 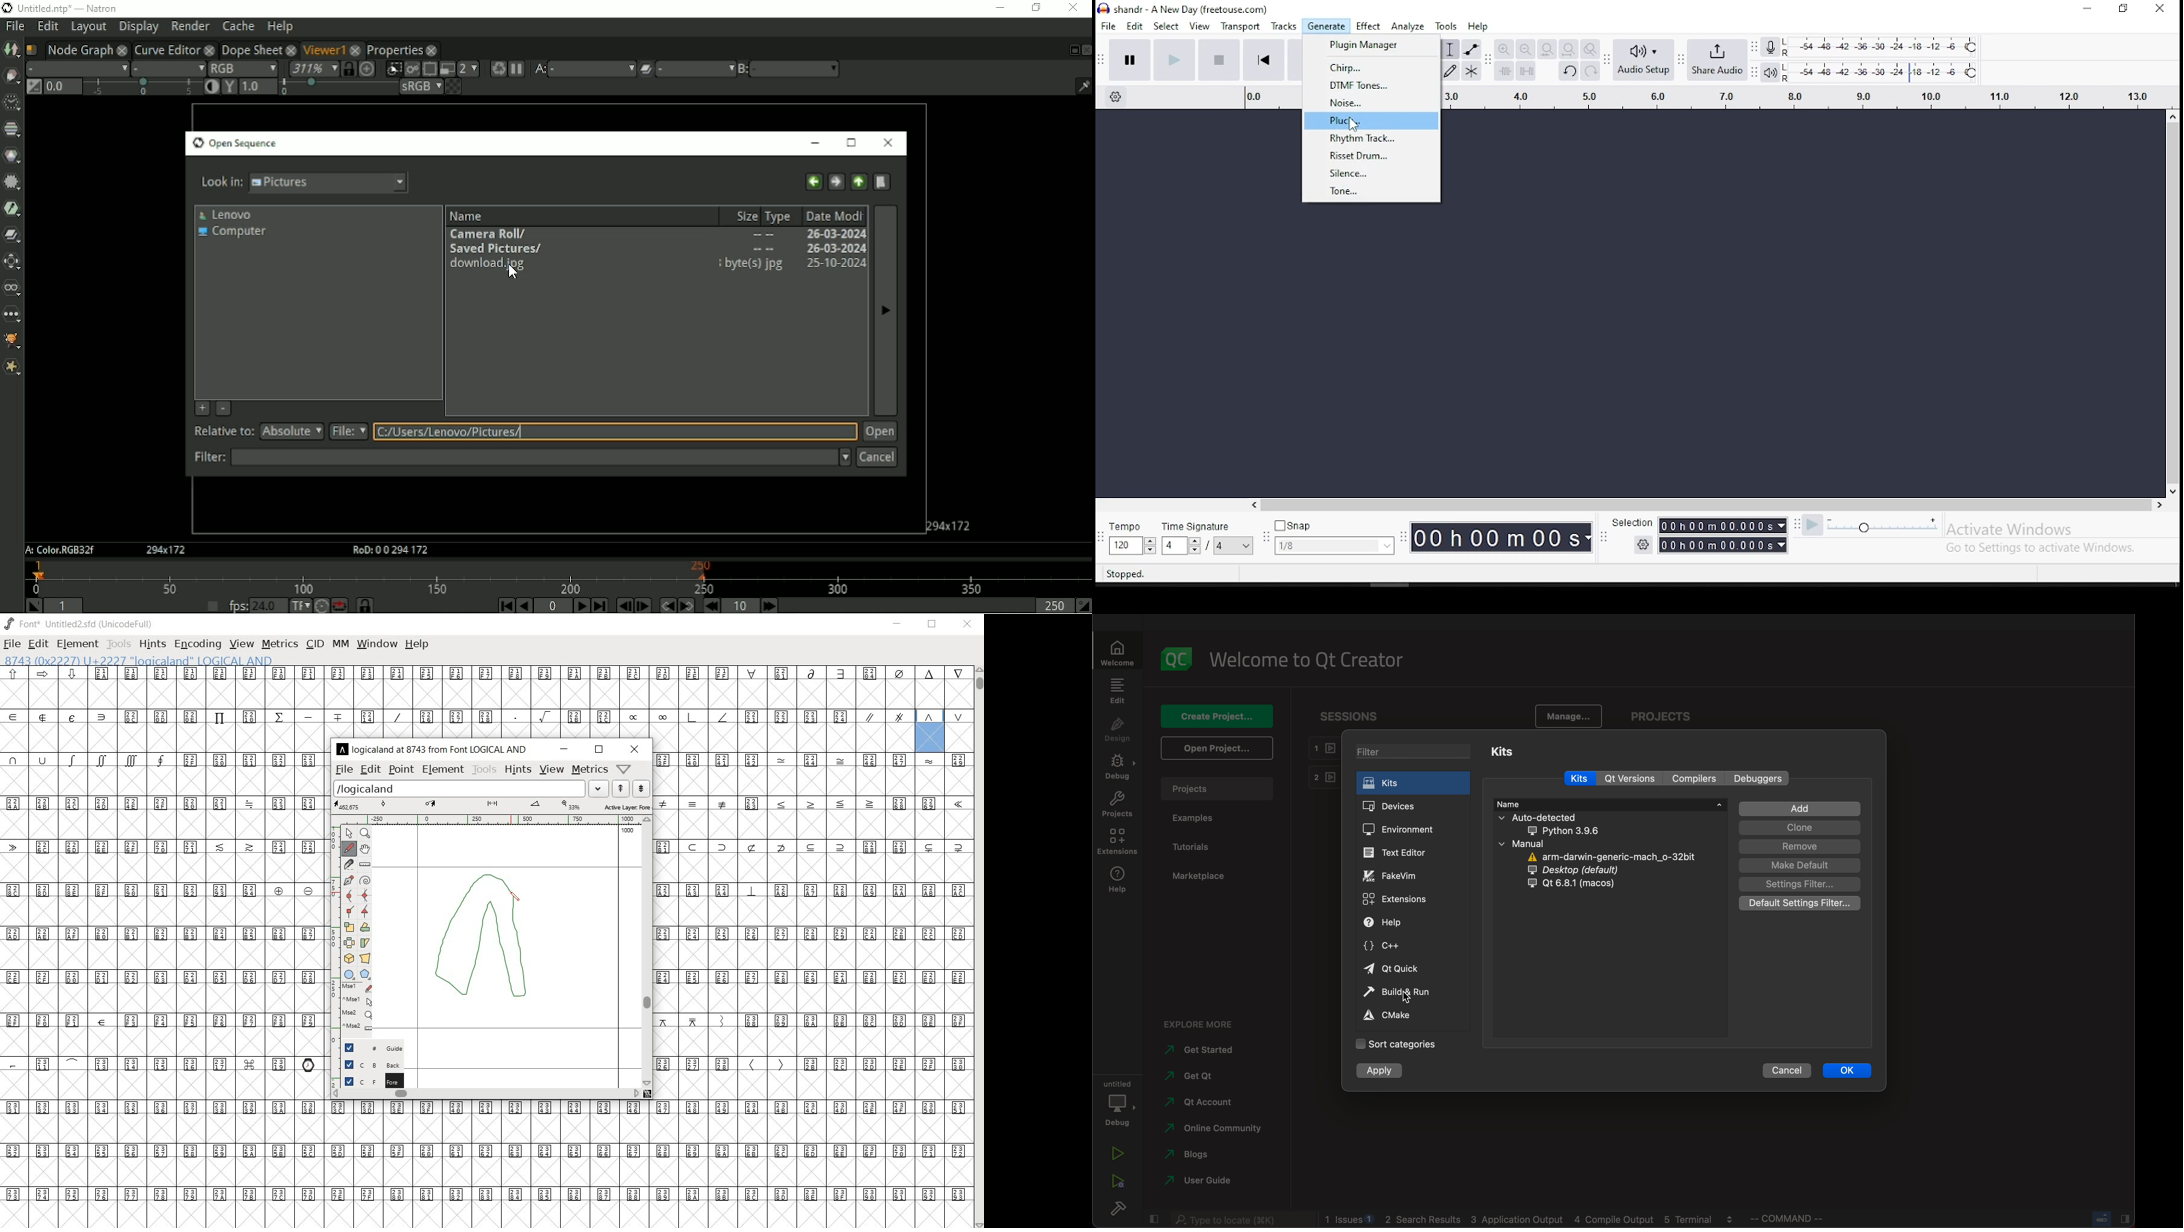 What do you see at coordinates (1334, 536) in the screenshot?
I see `time signature` at bounding box center [1334, 536].